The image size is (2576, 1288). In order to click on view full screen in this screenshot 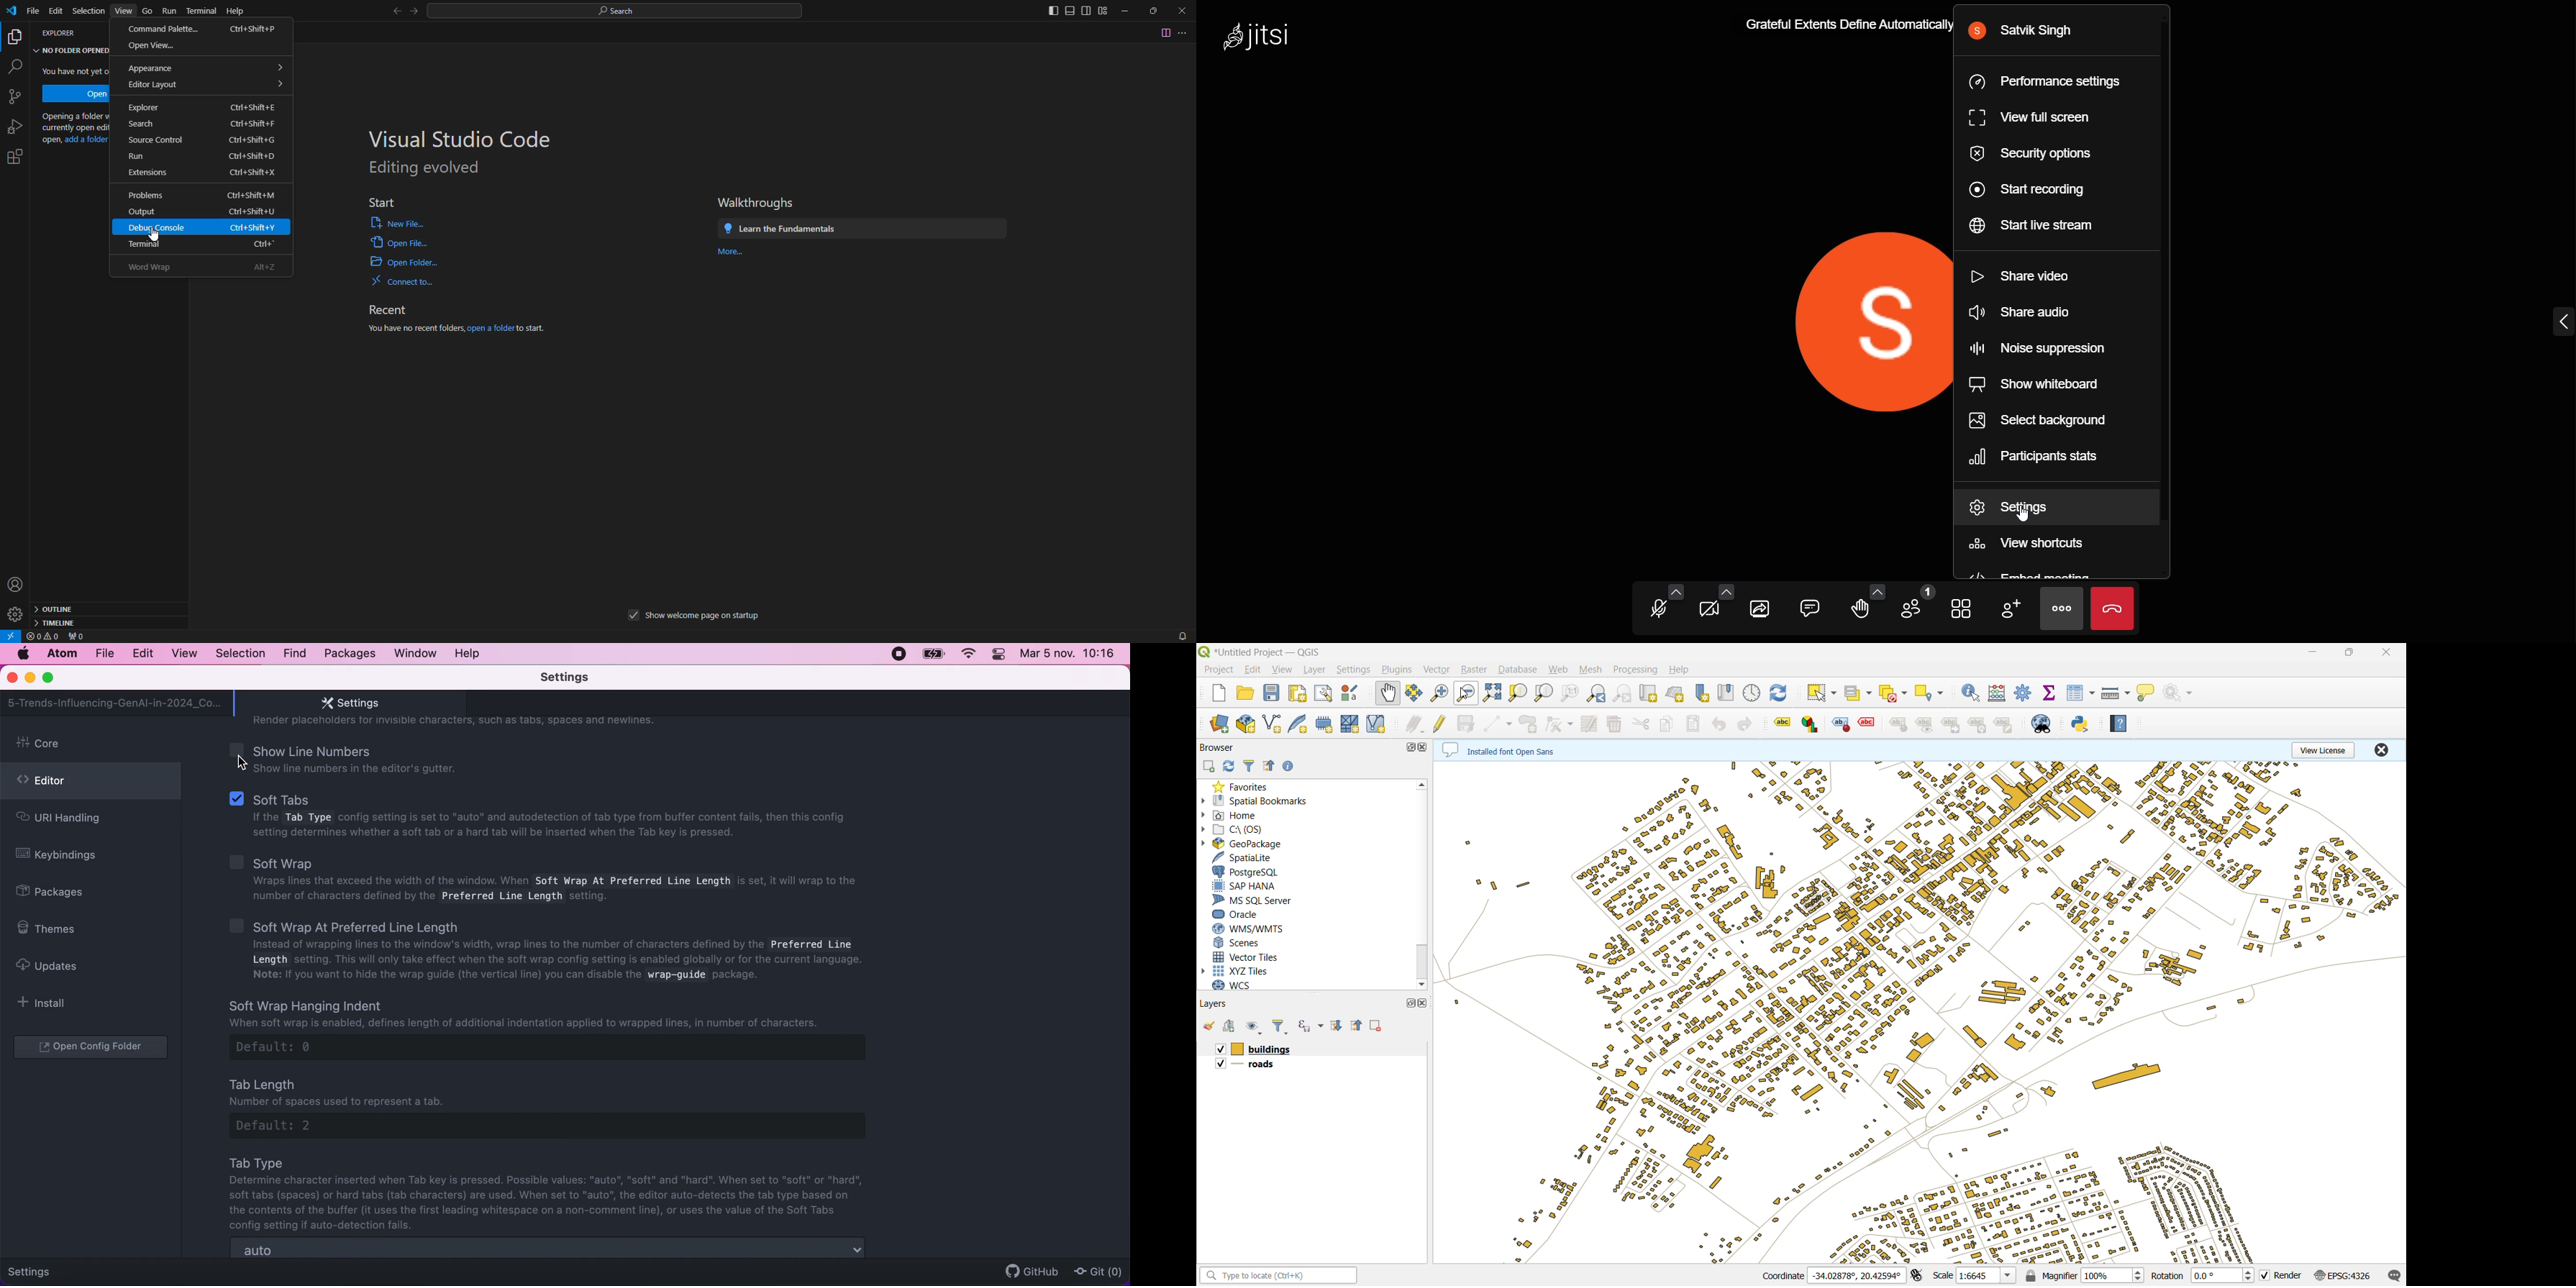, I will do `click(2042, 120)`.